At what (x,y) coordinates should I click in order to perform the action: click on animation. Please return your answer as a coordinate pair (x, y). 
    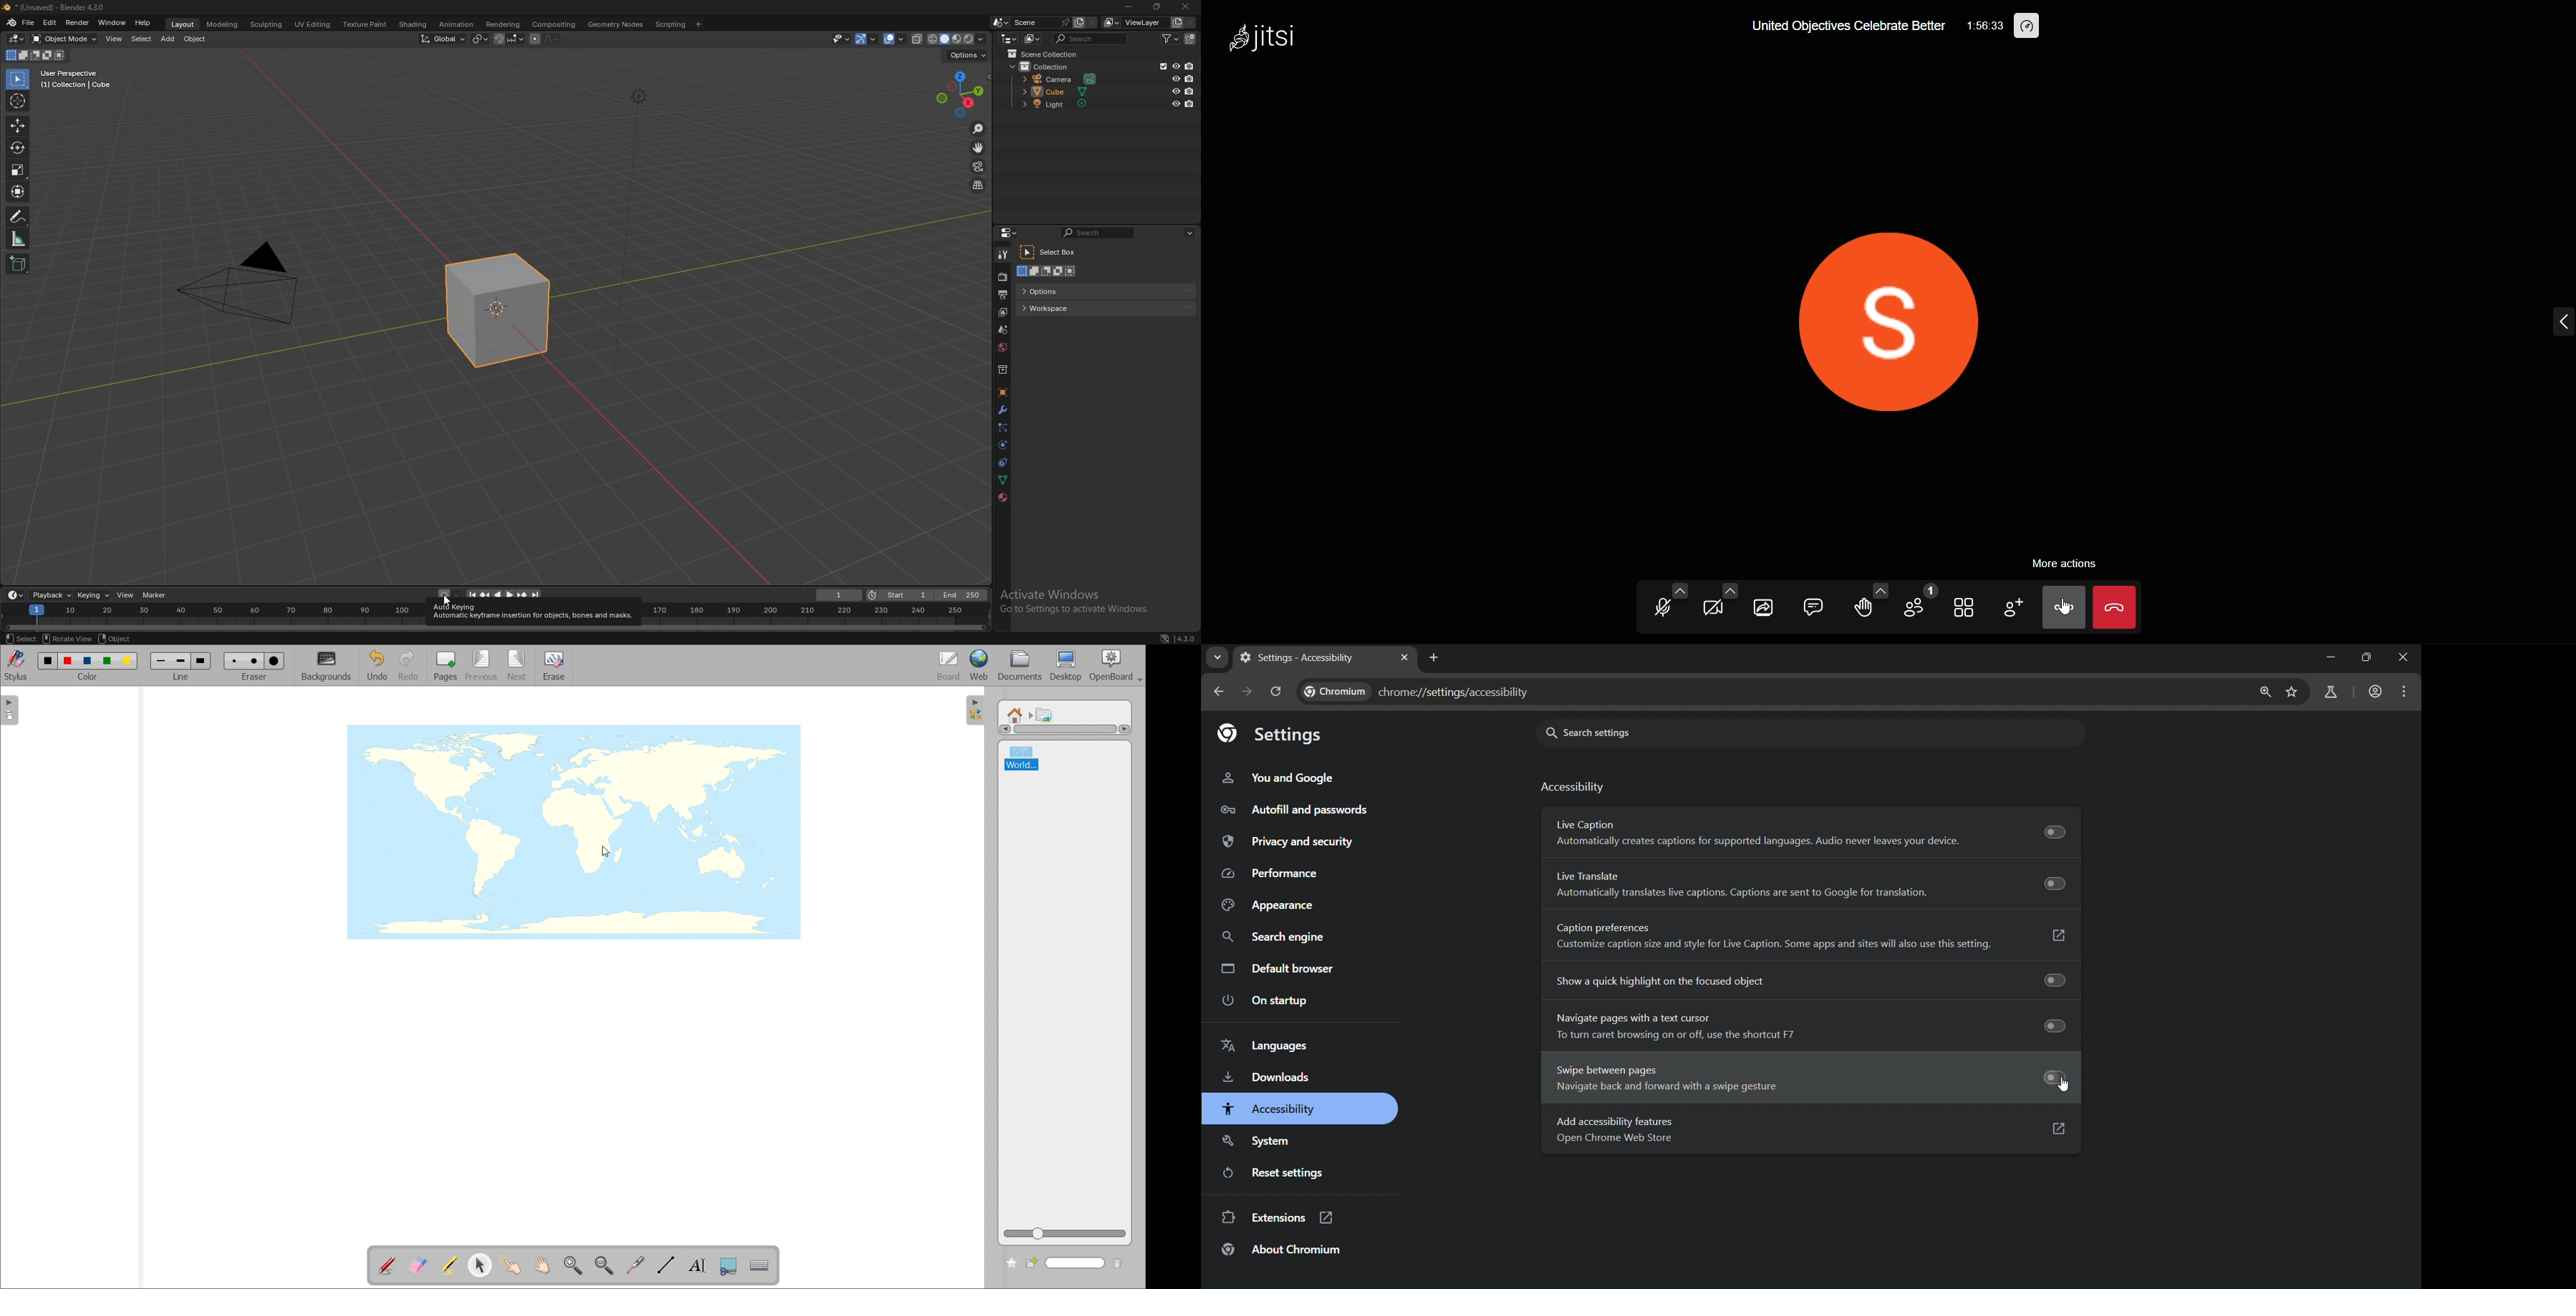
    Looking at the image, I should click on (457, 24).